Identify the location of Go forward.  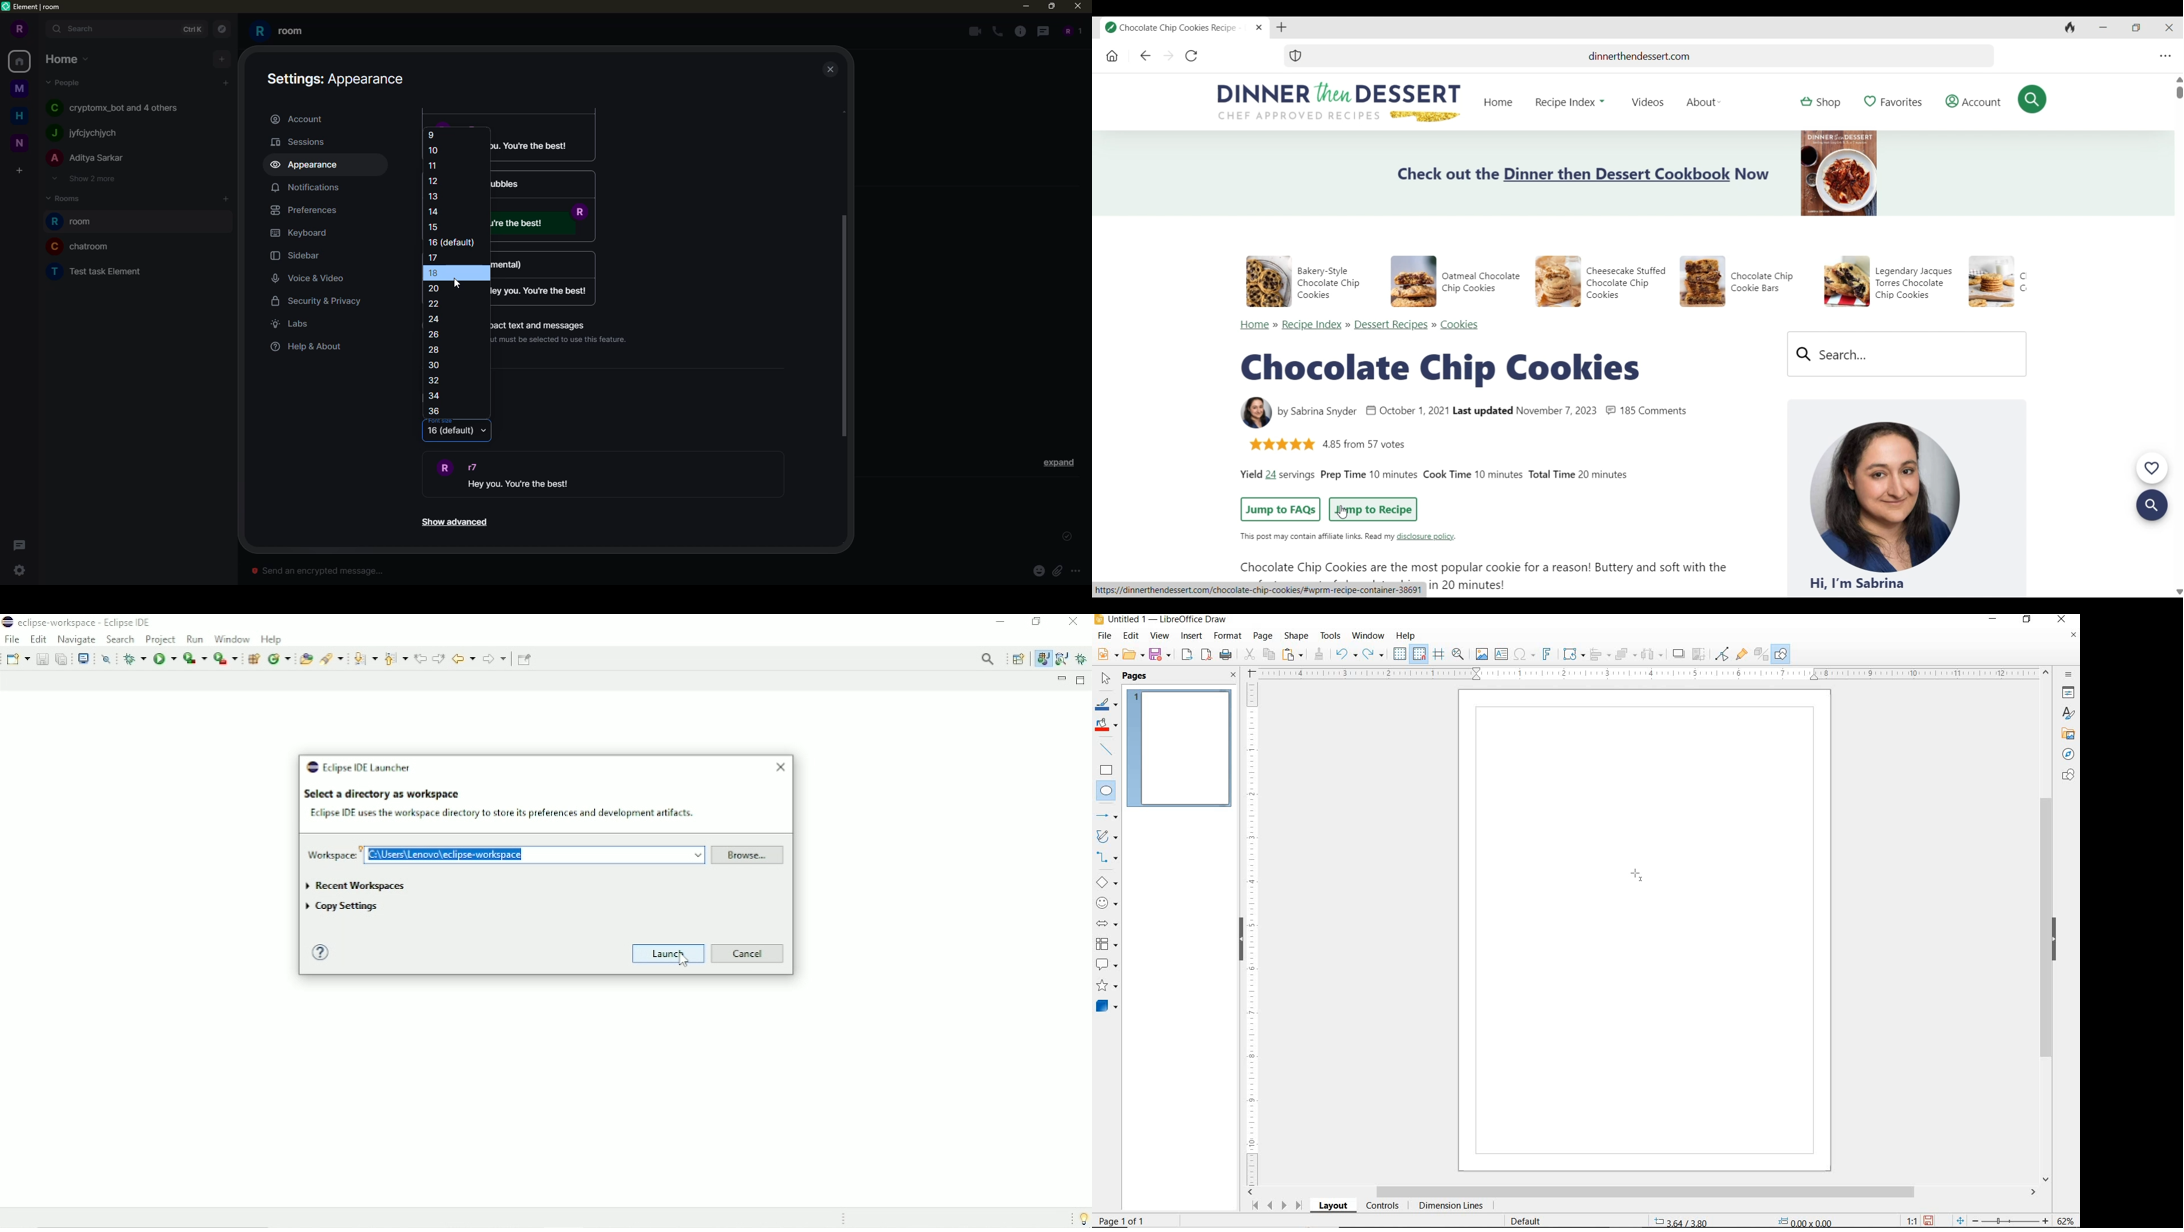
(1169, 56).